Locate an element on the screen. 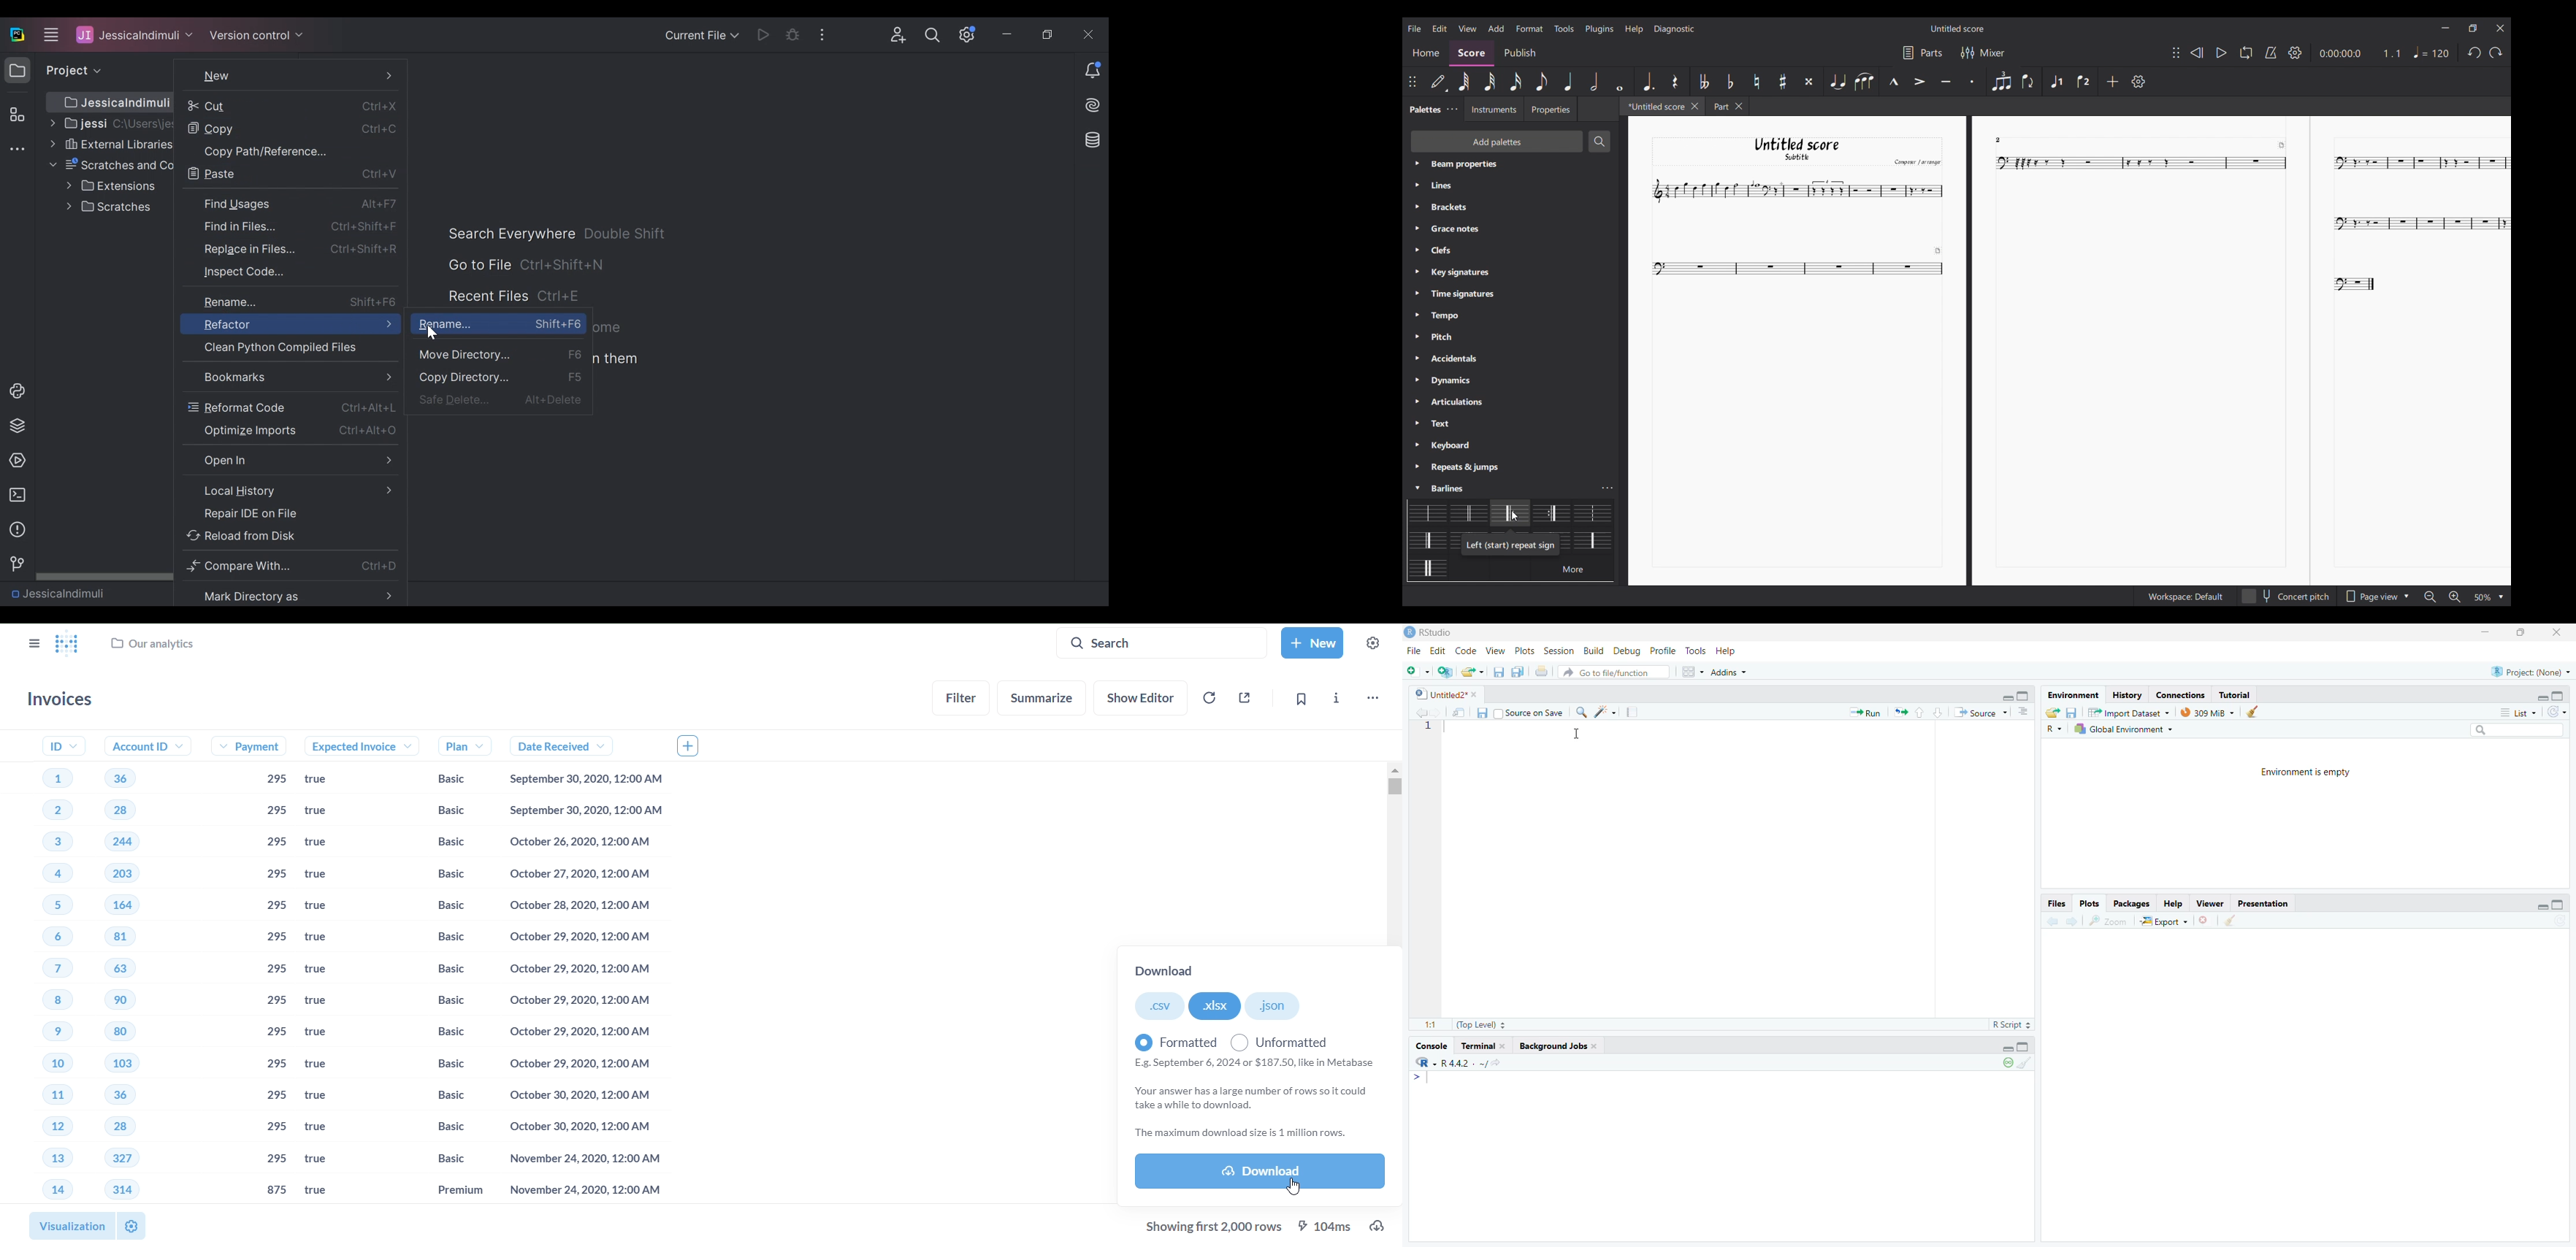 This screenshot has height=1260, width=2576. clear is located at coordinates (2255, 713).